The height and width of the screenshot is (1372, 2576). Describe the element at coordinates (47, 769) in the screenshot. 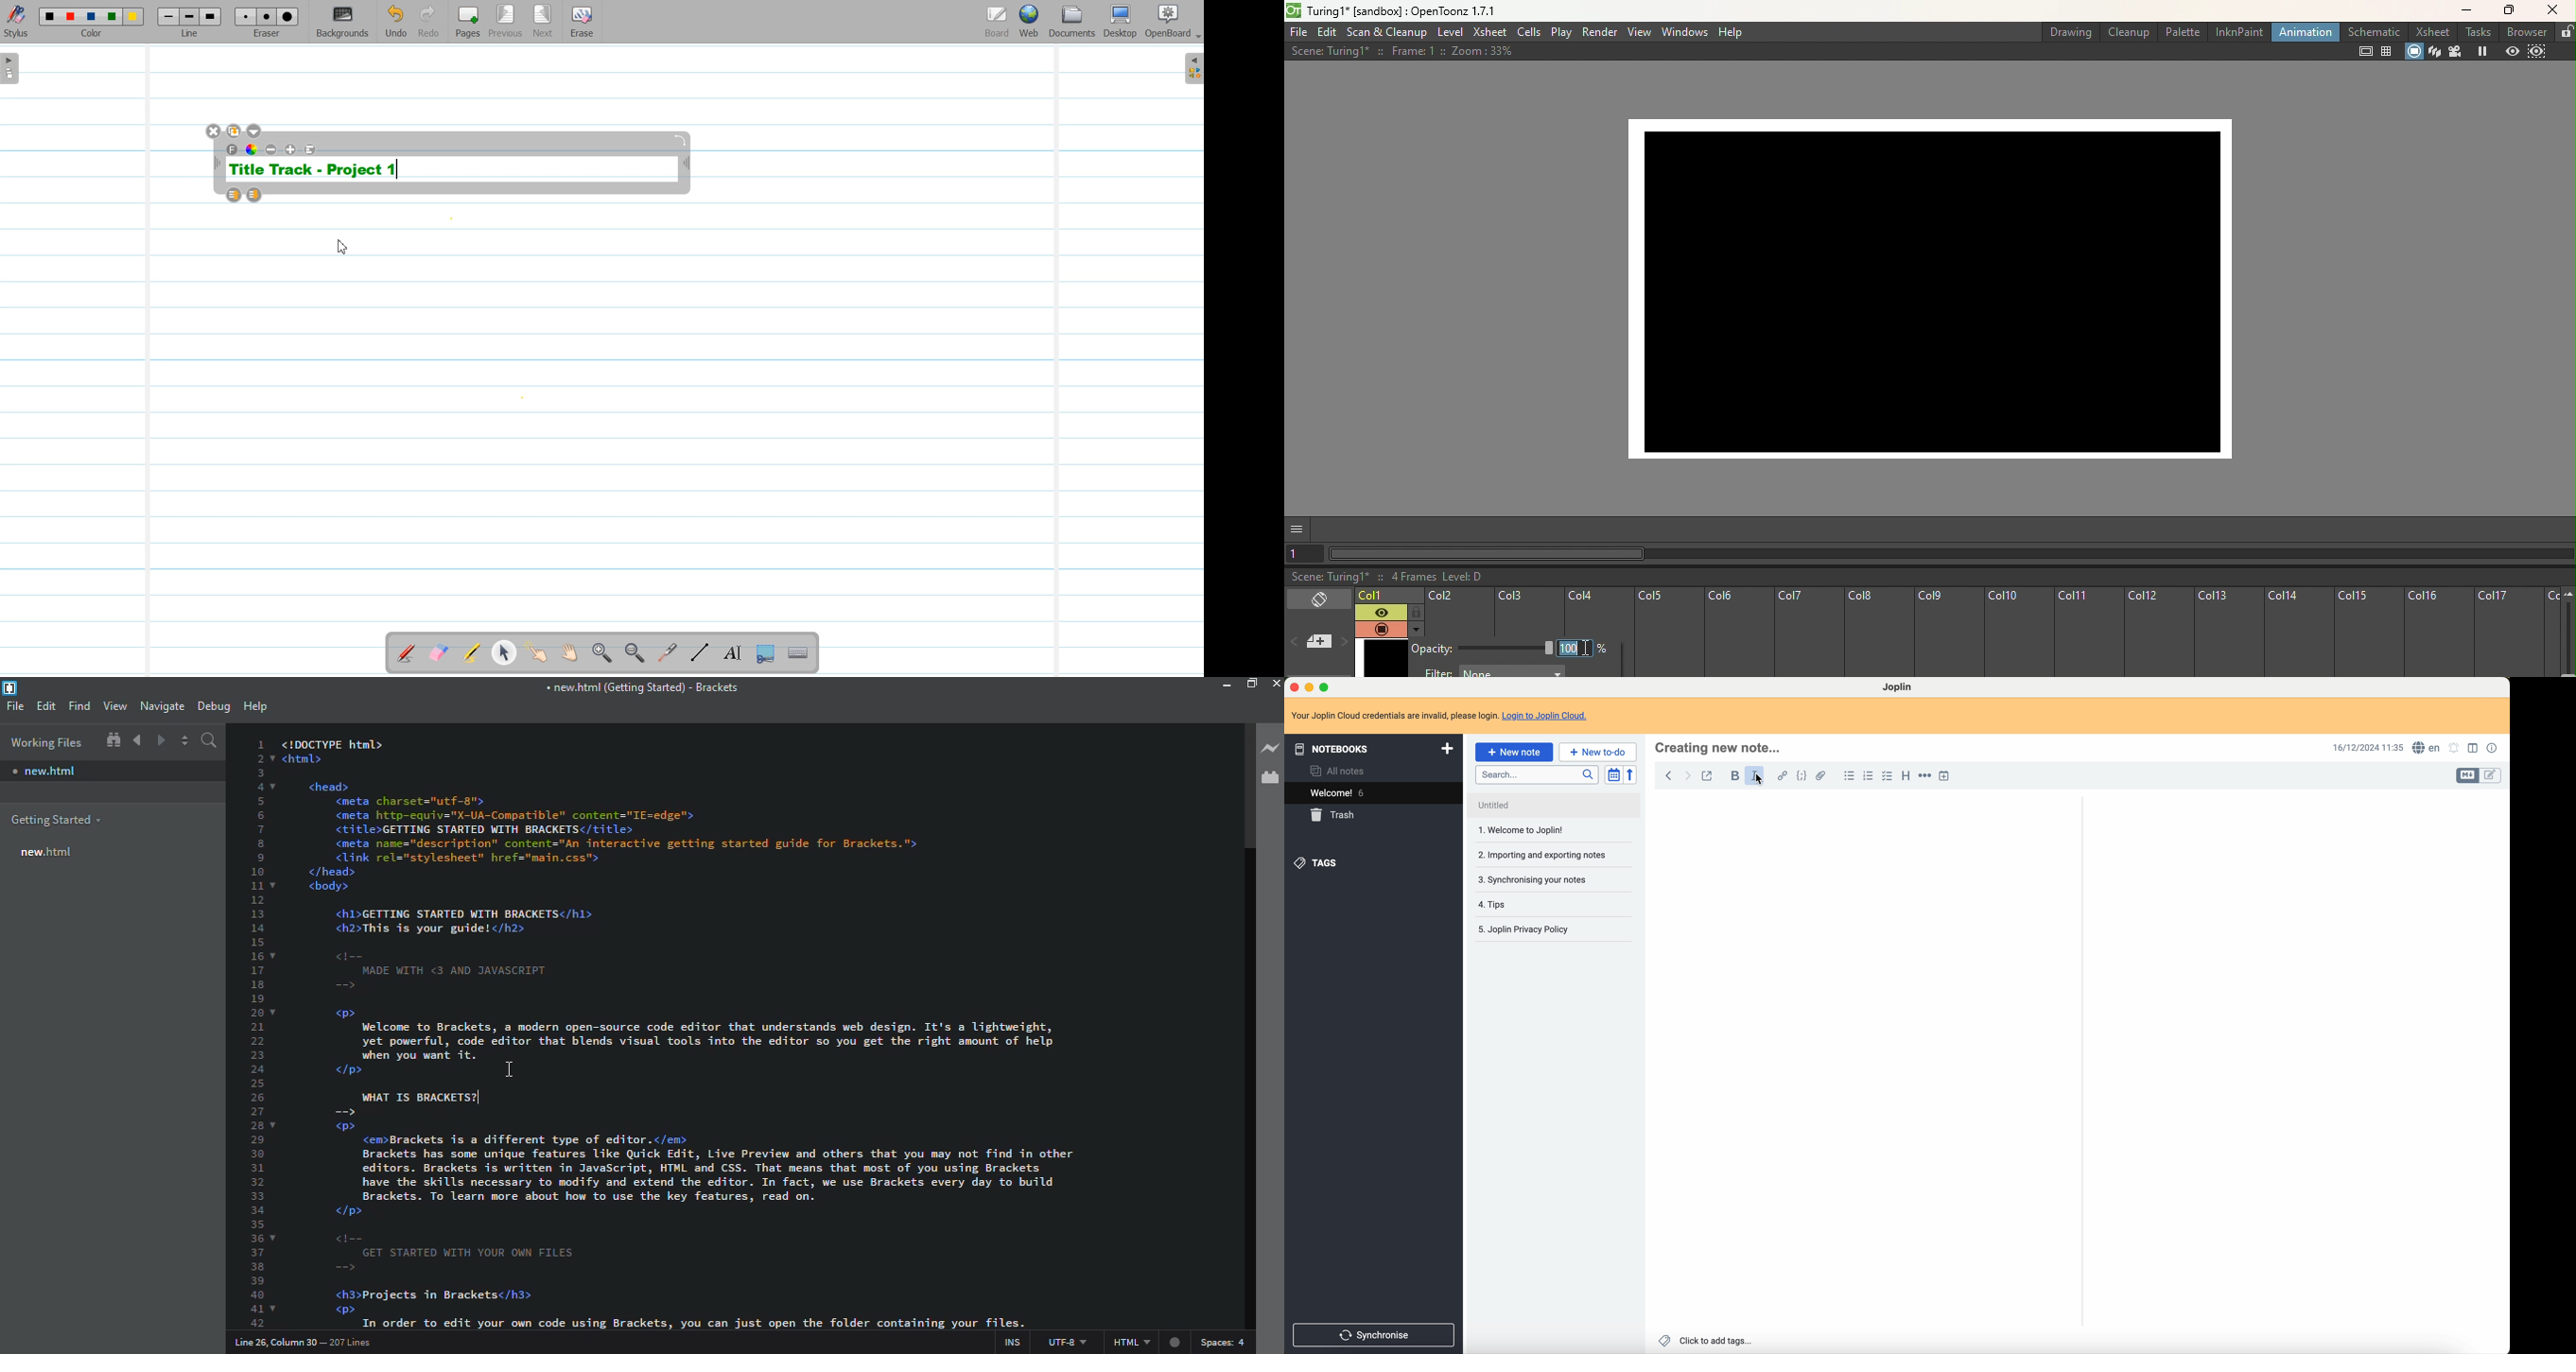

I see `new` at that location.